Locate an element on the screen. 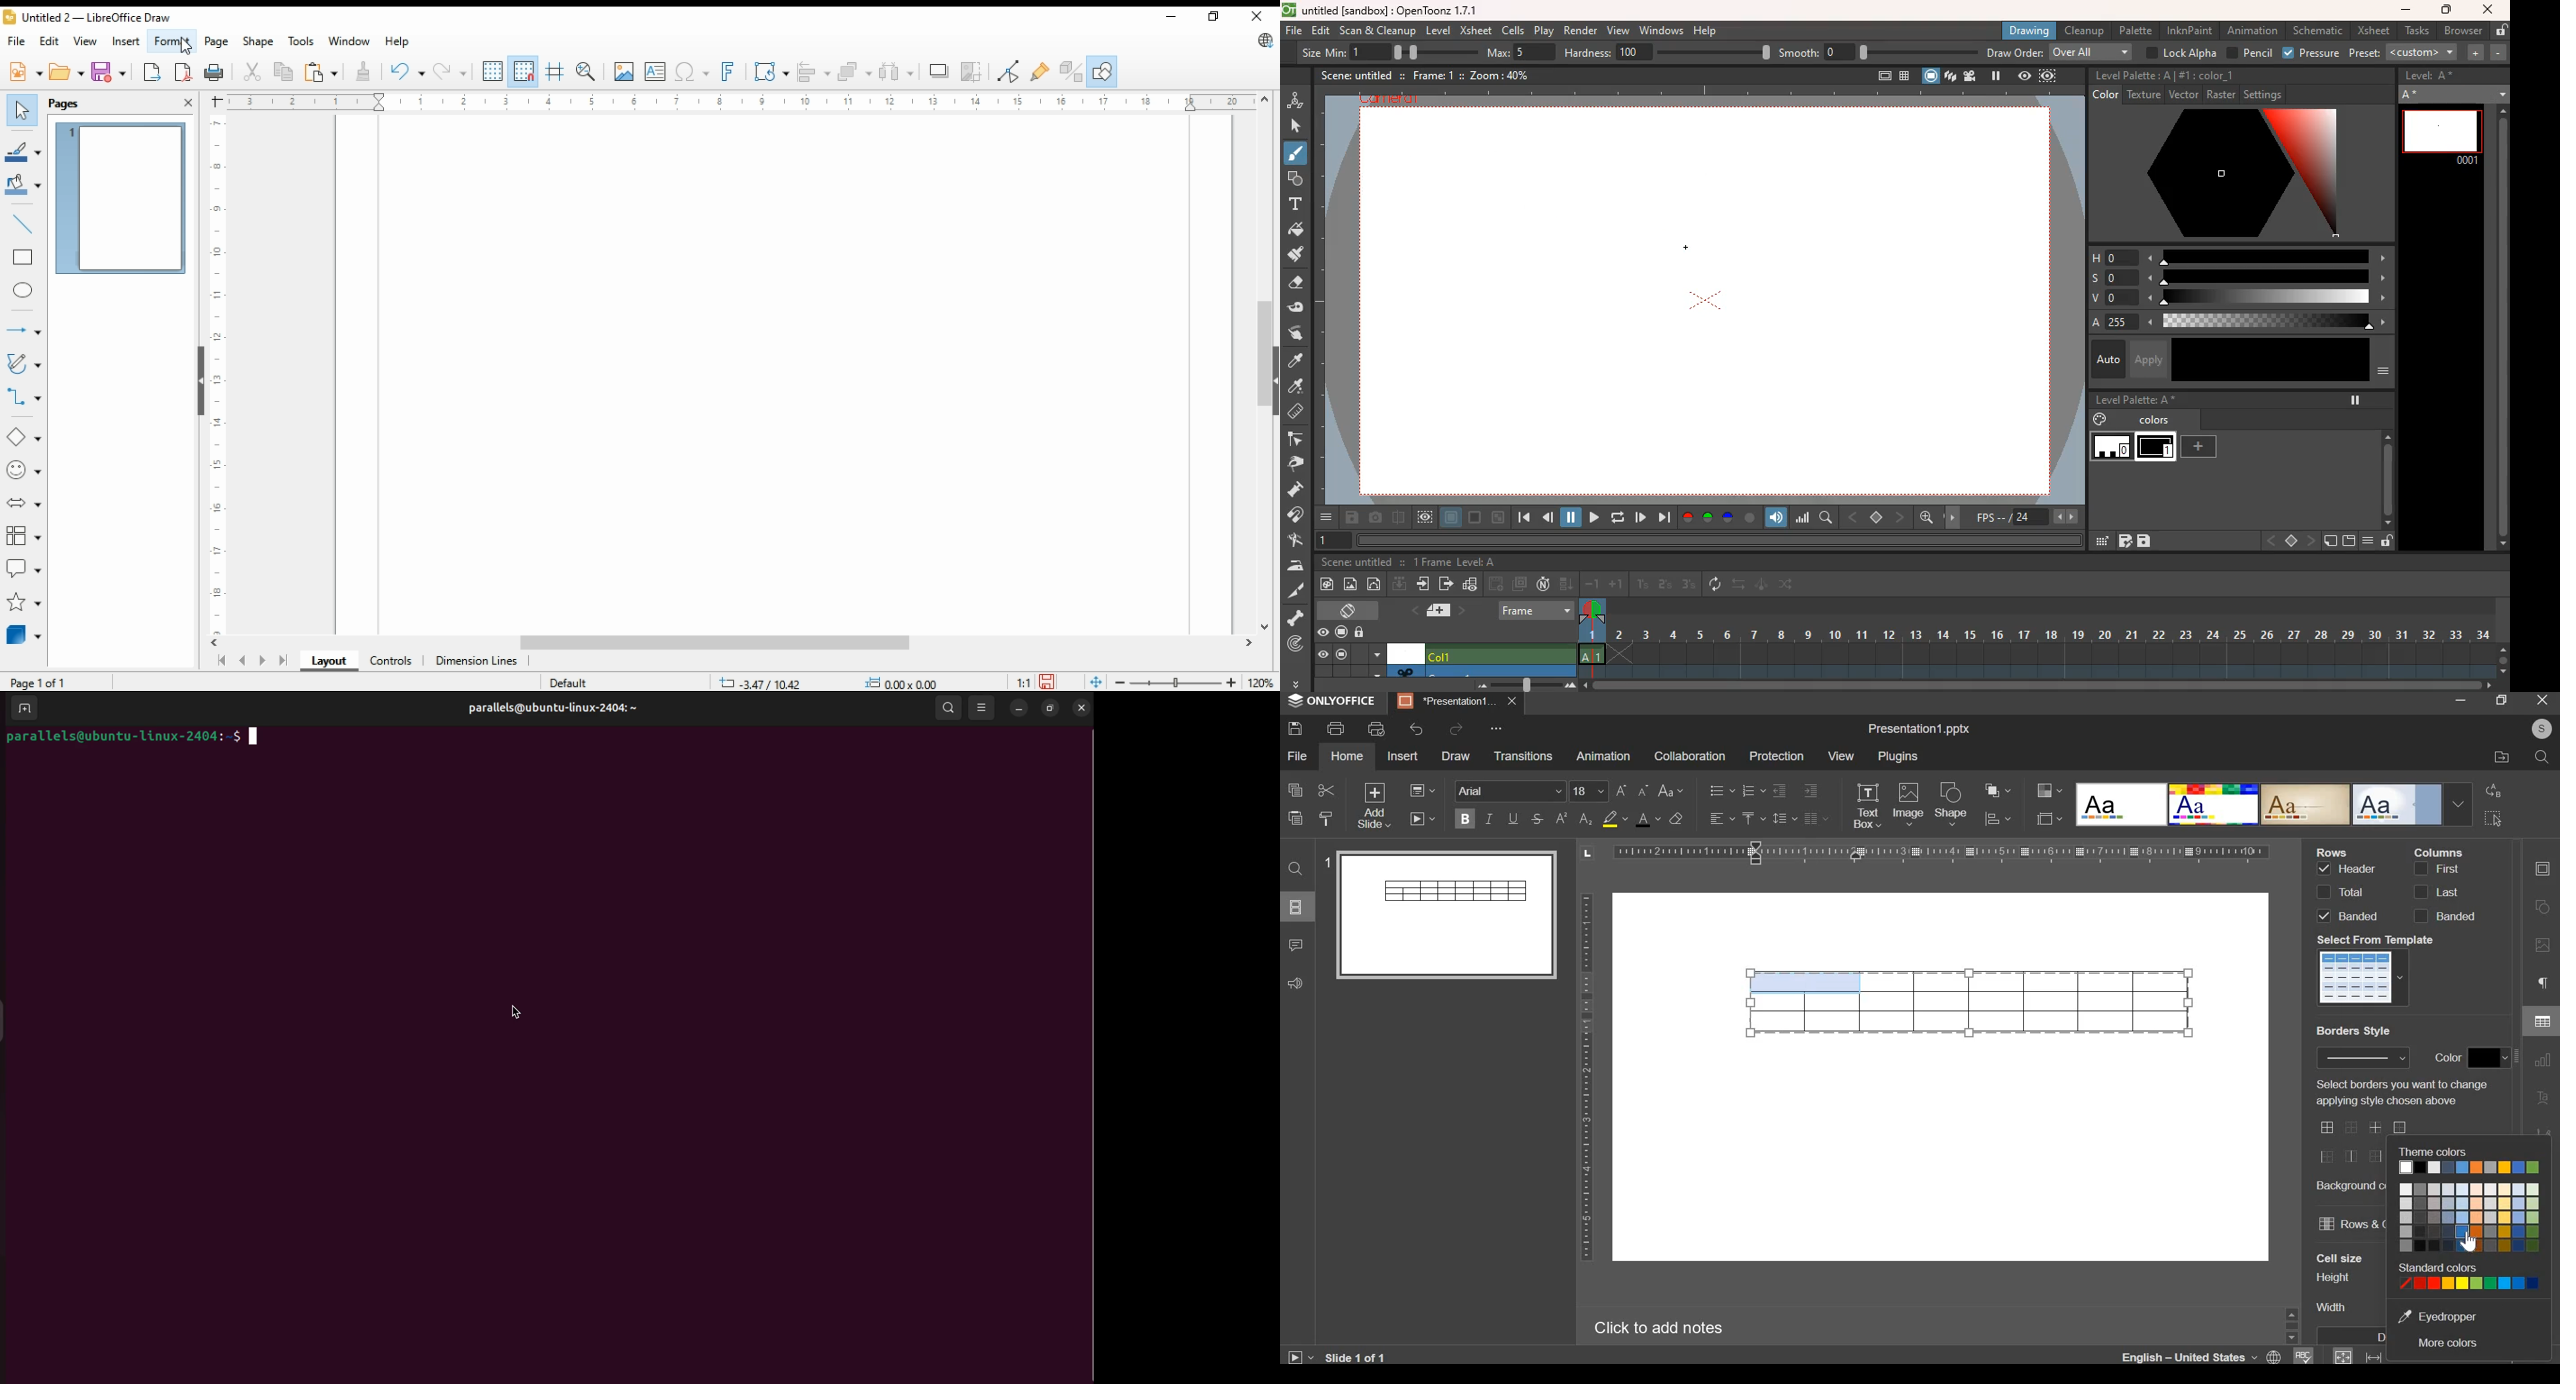  copy is located at coordinates (285, 71).